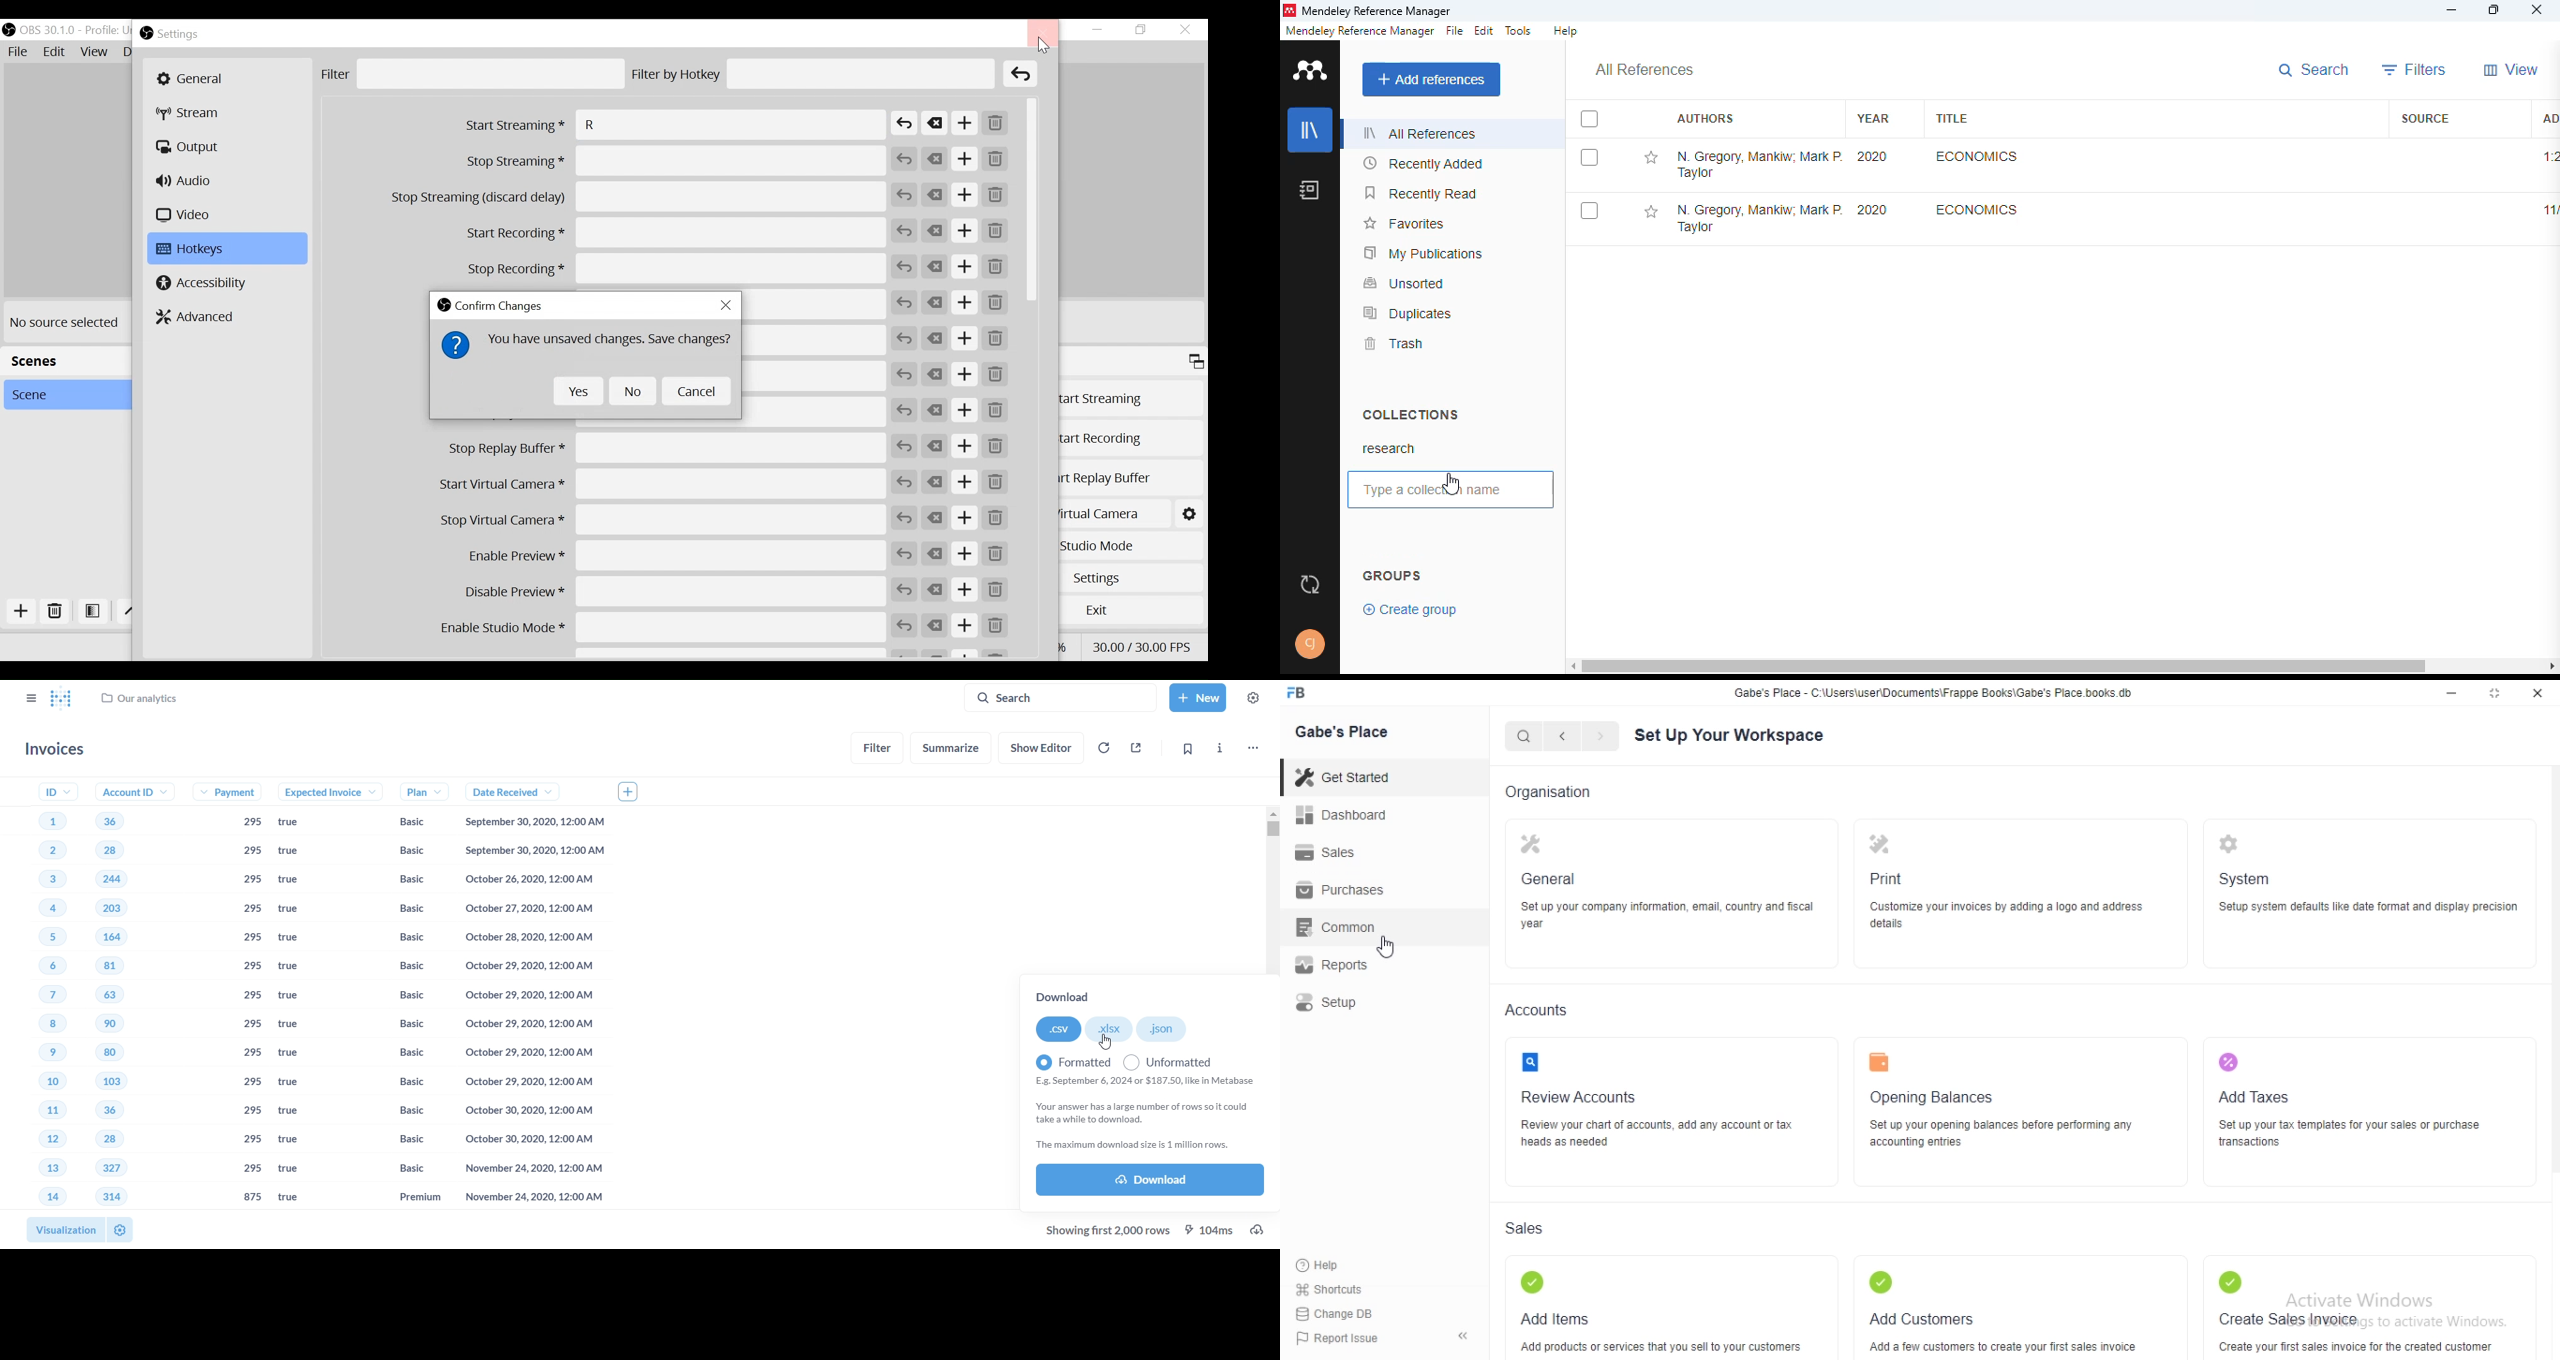 The image size is (2576, 1372). What do you see at coordinates (905, 230) in the screenshot?
I see `Revert` at bounding box center [905, 230].